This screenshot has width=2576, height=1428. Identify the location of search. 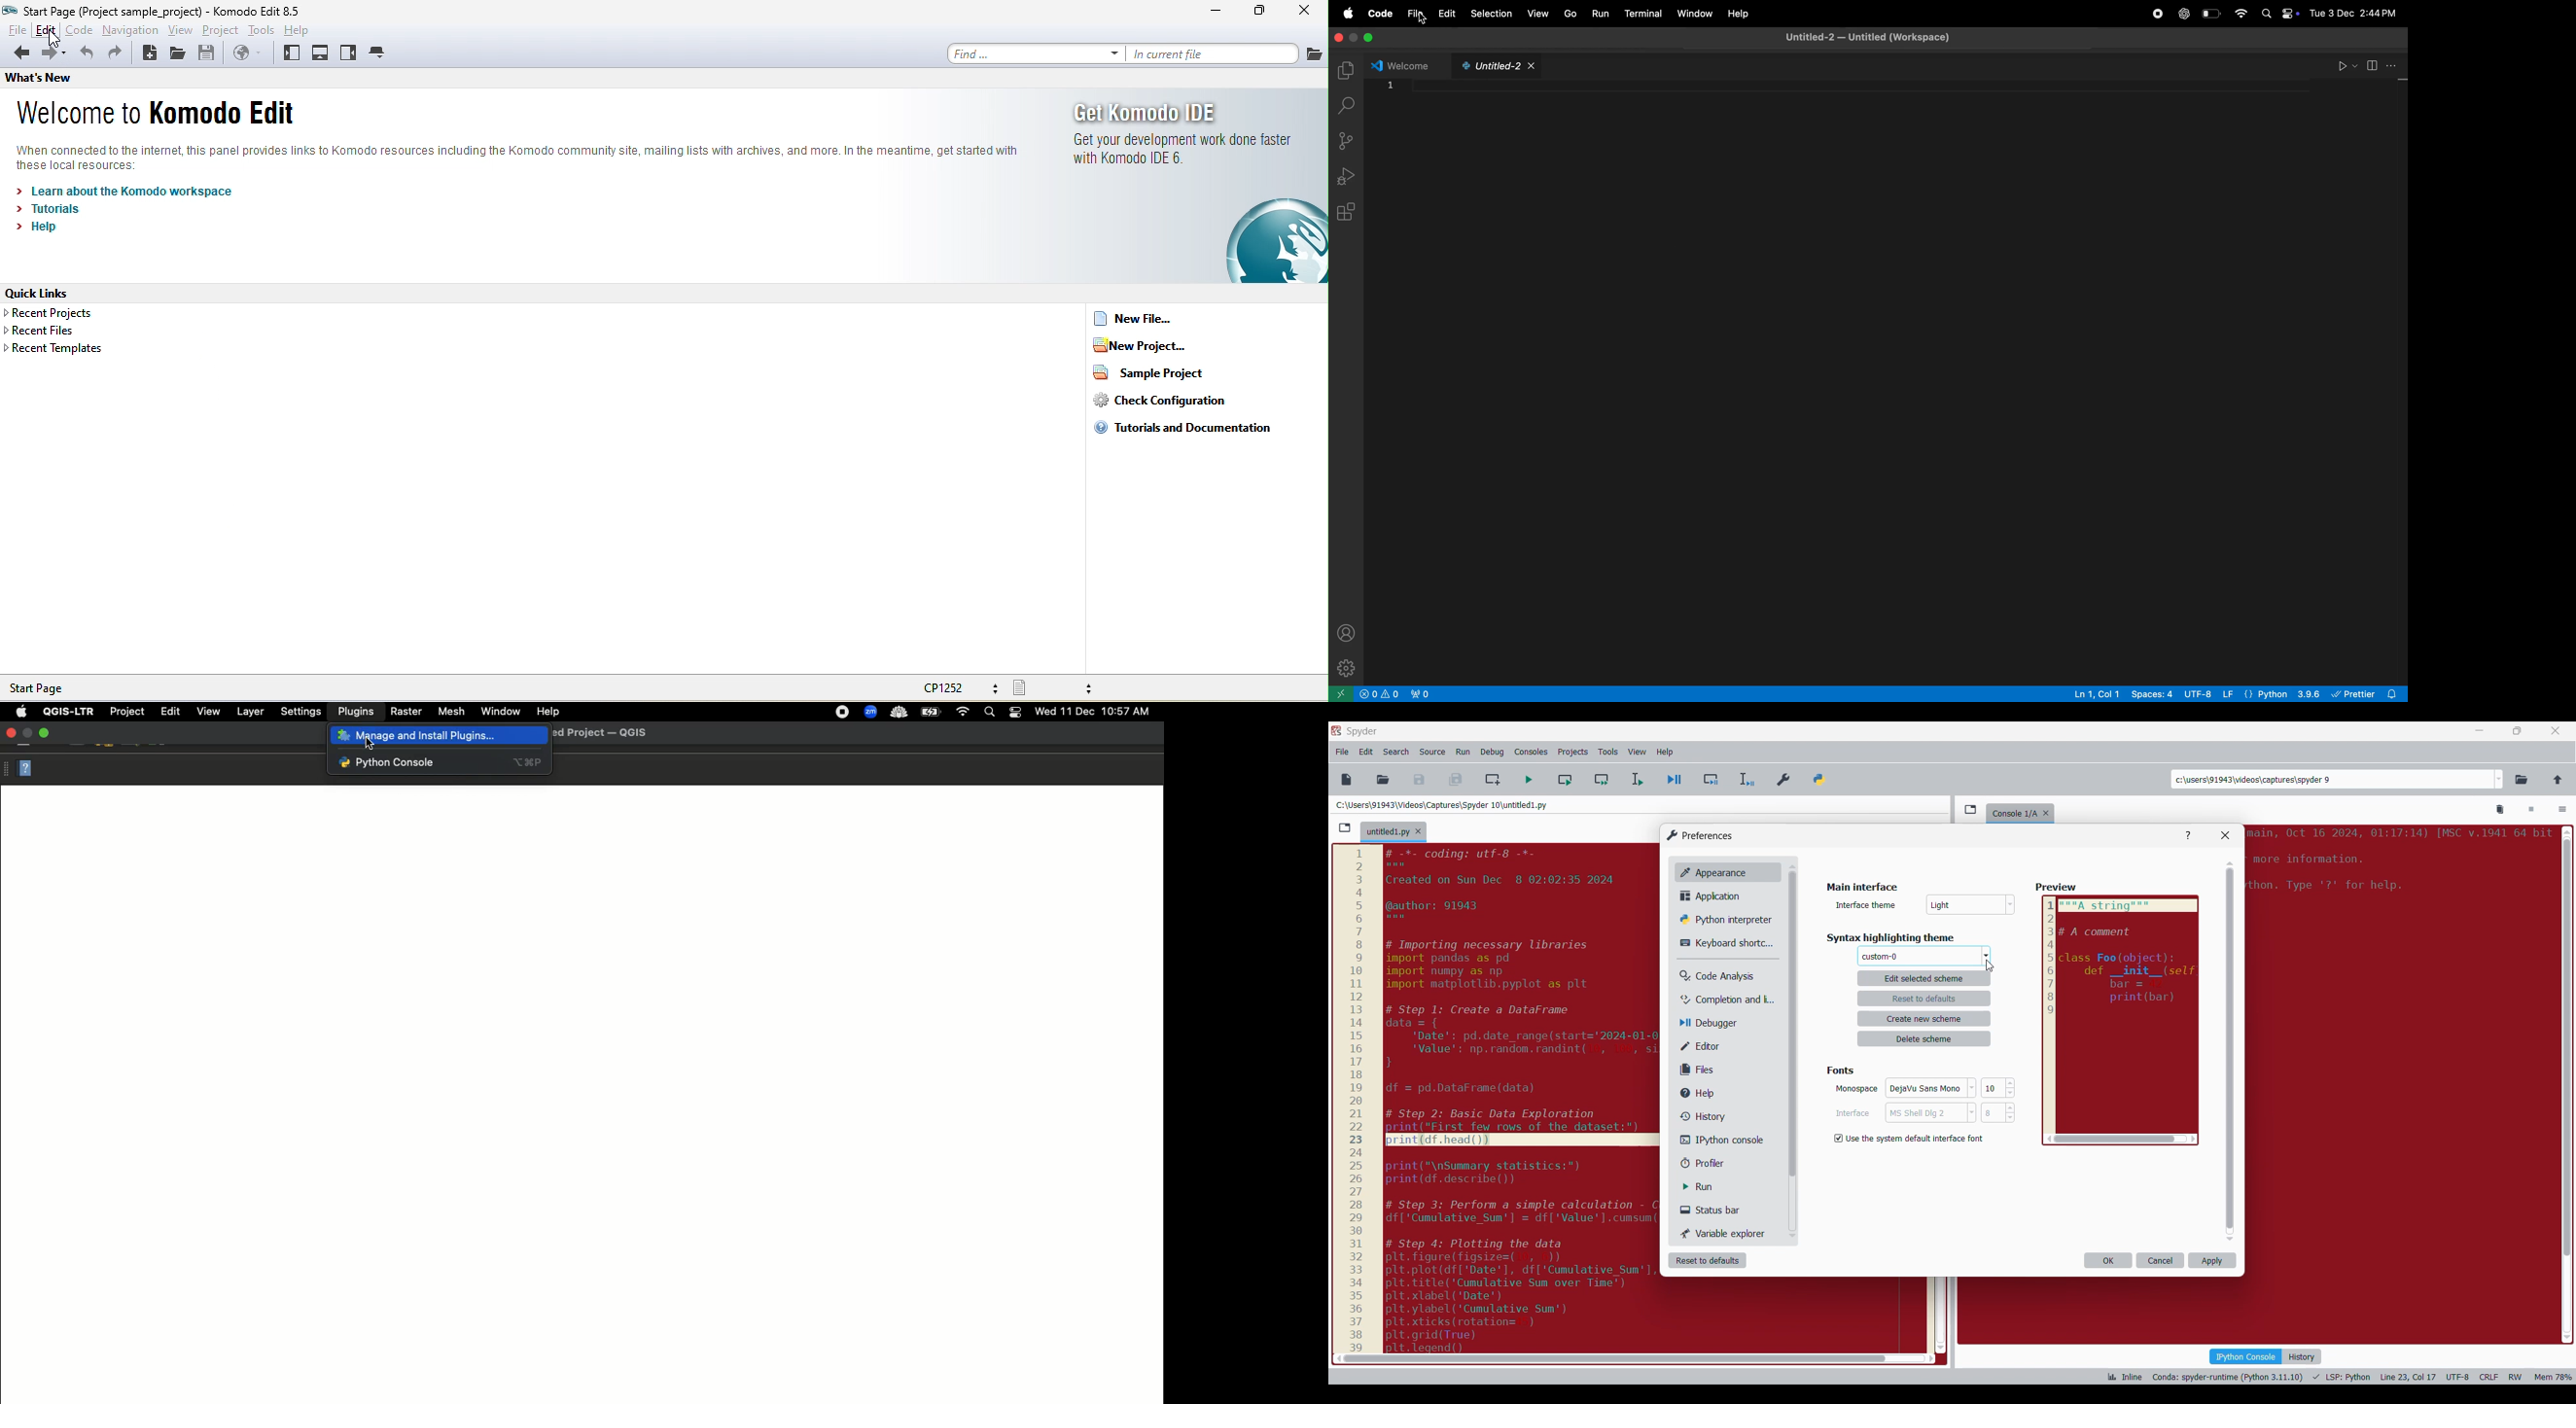
(1347, 108).